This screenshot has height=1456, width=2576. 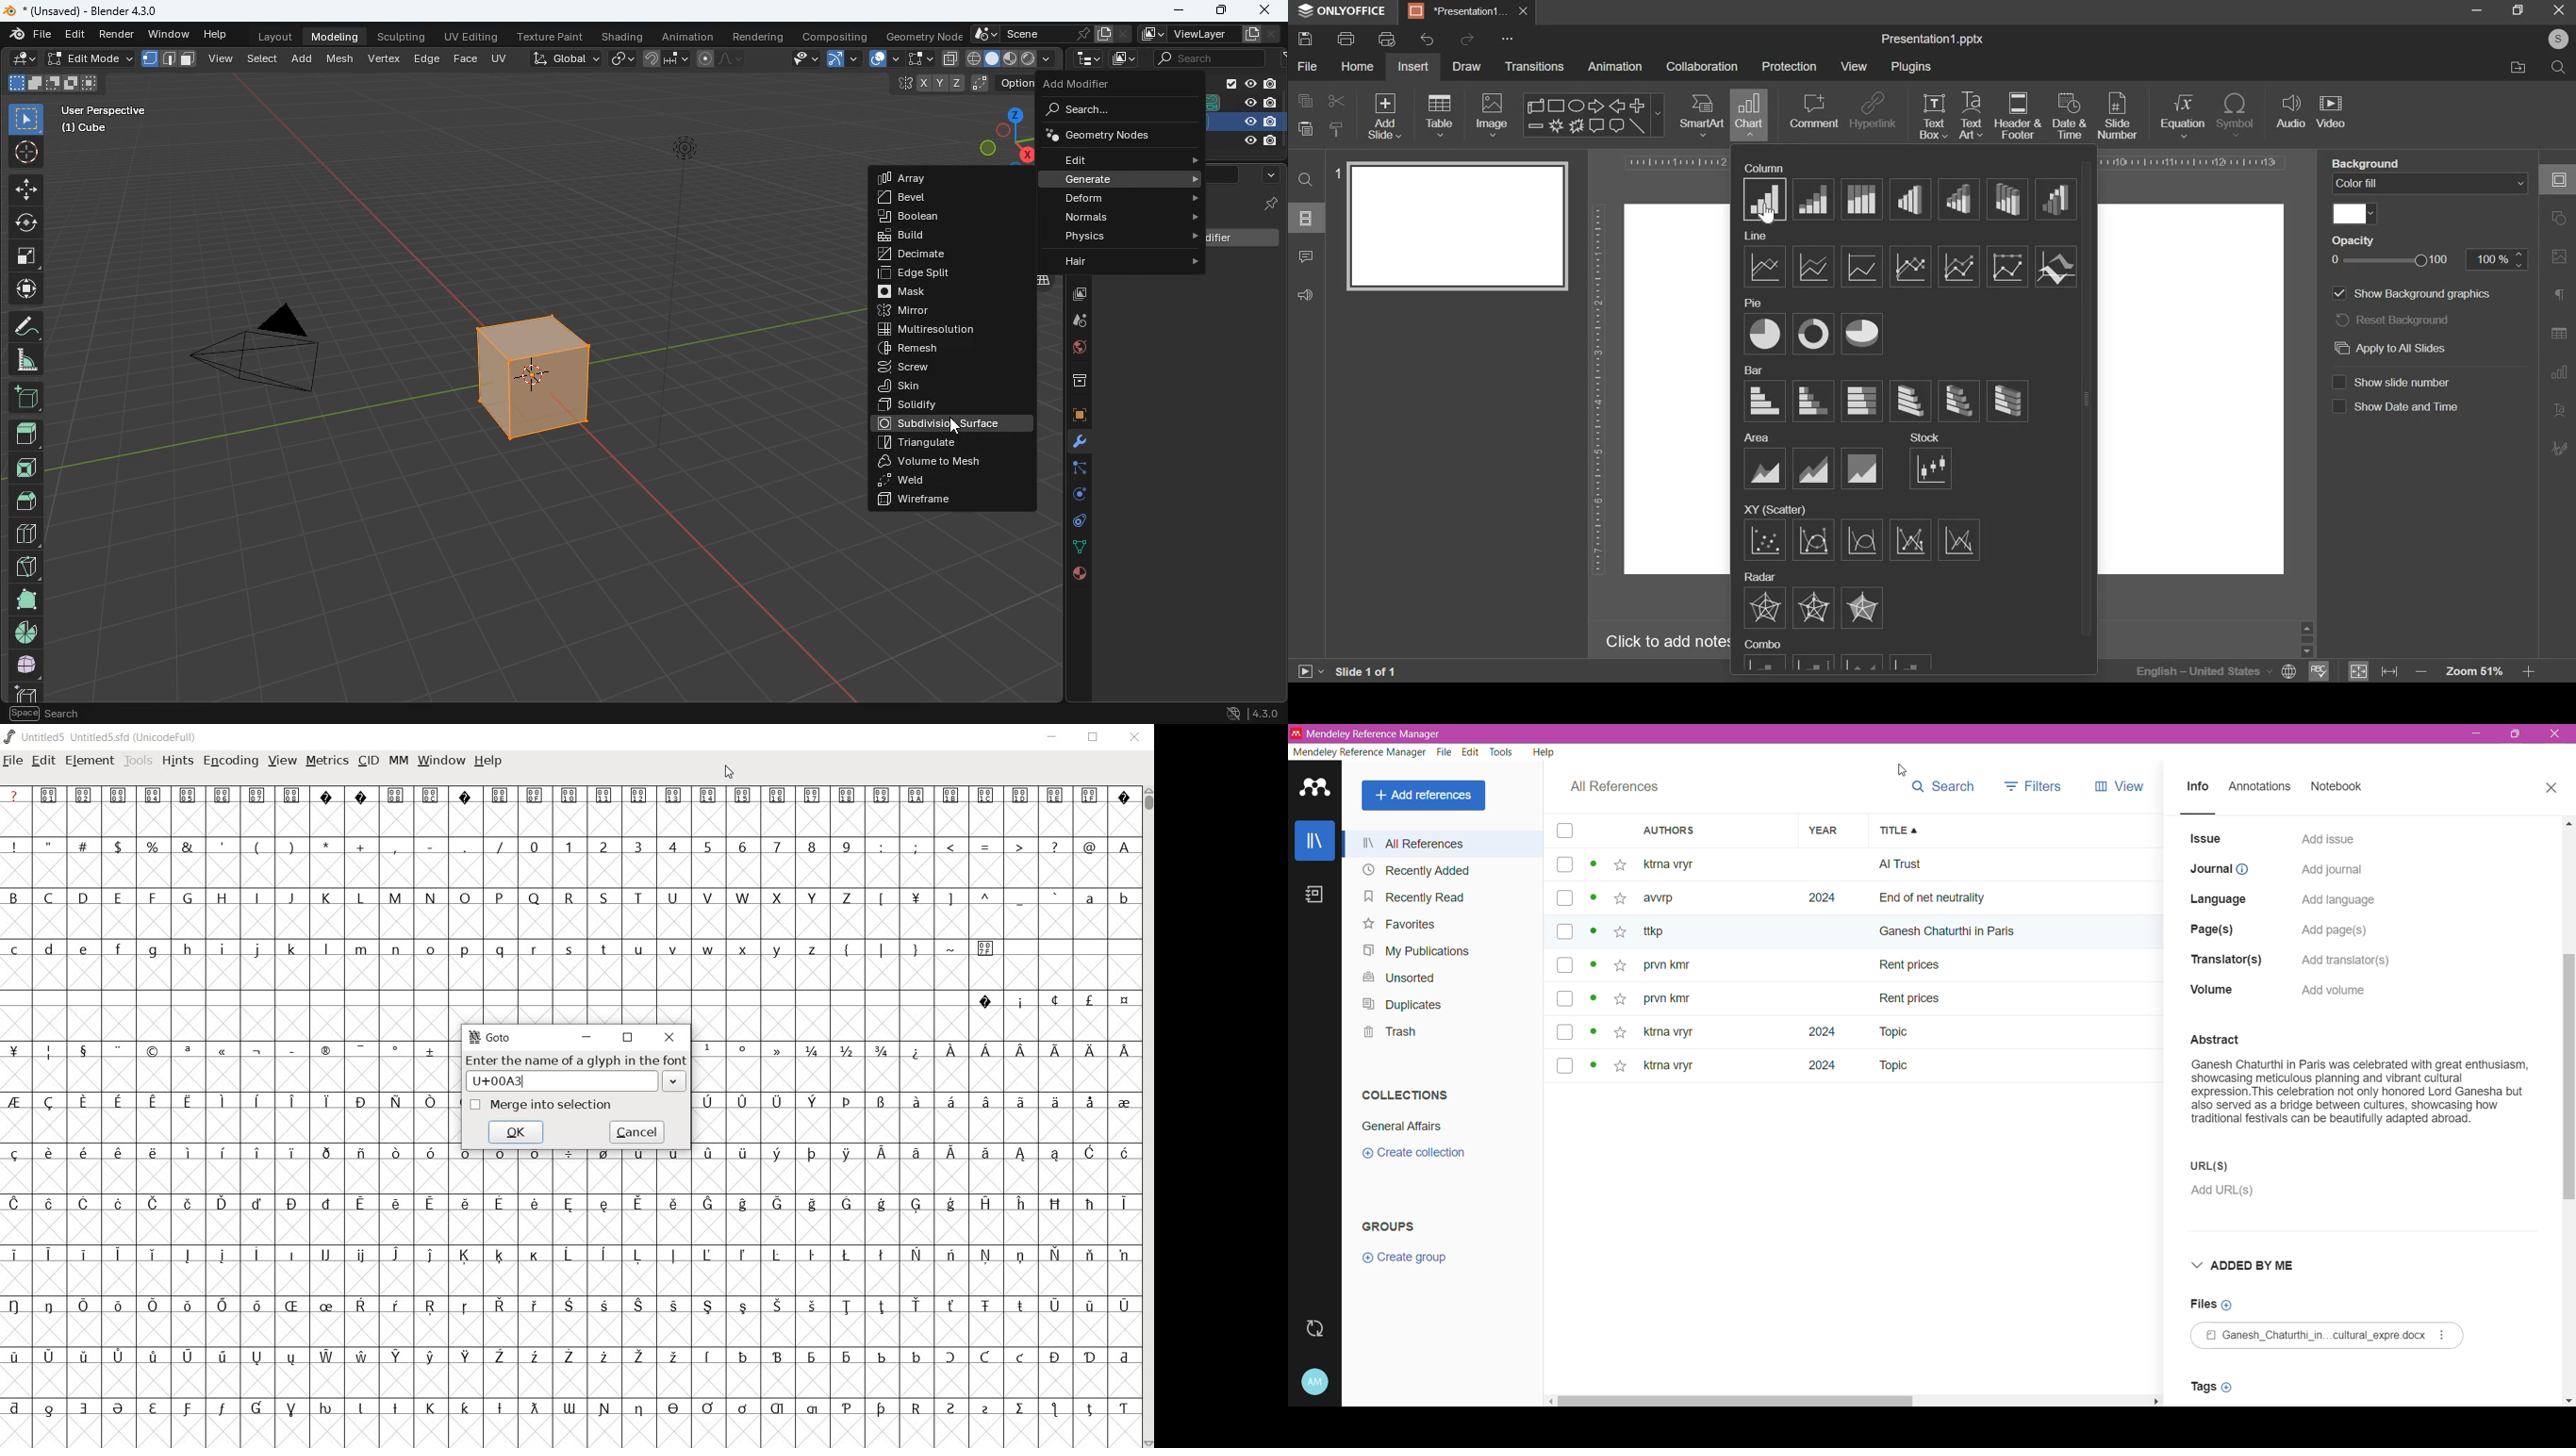 I want to click on public, so click(x=1081, y=576).